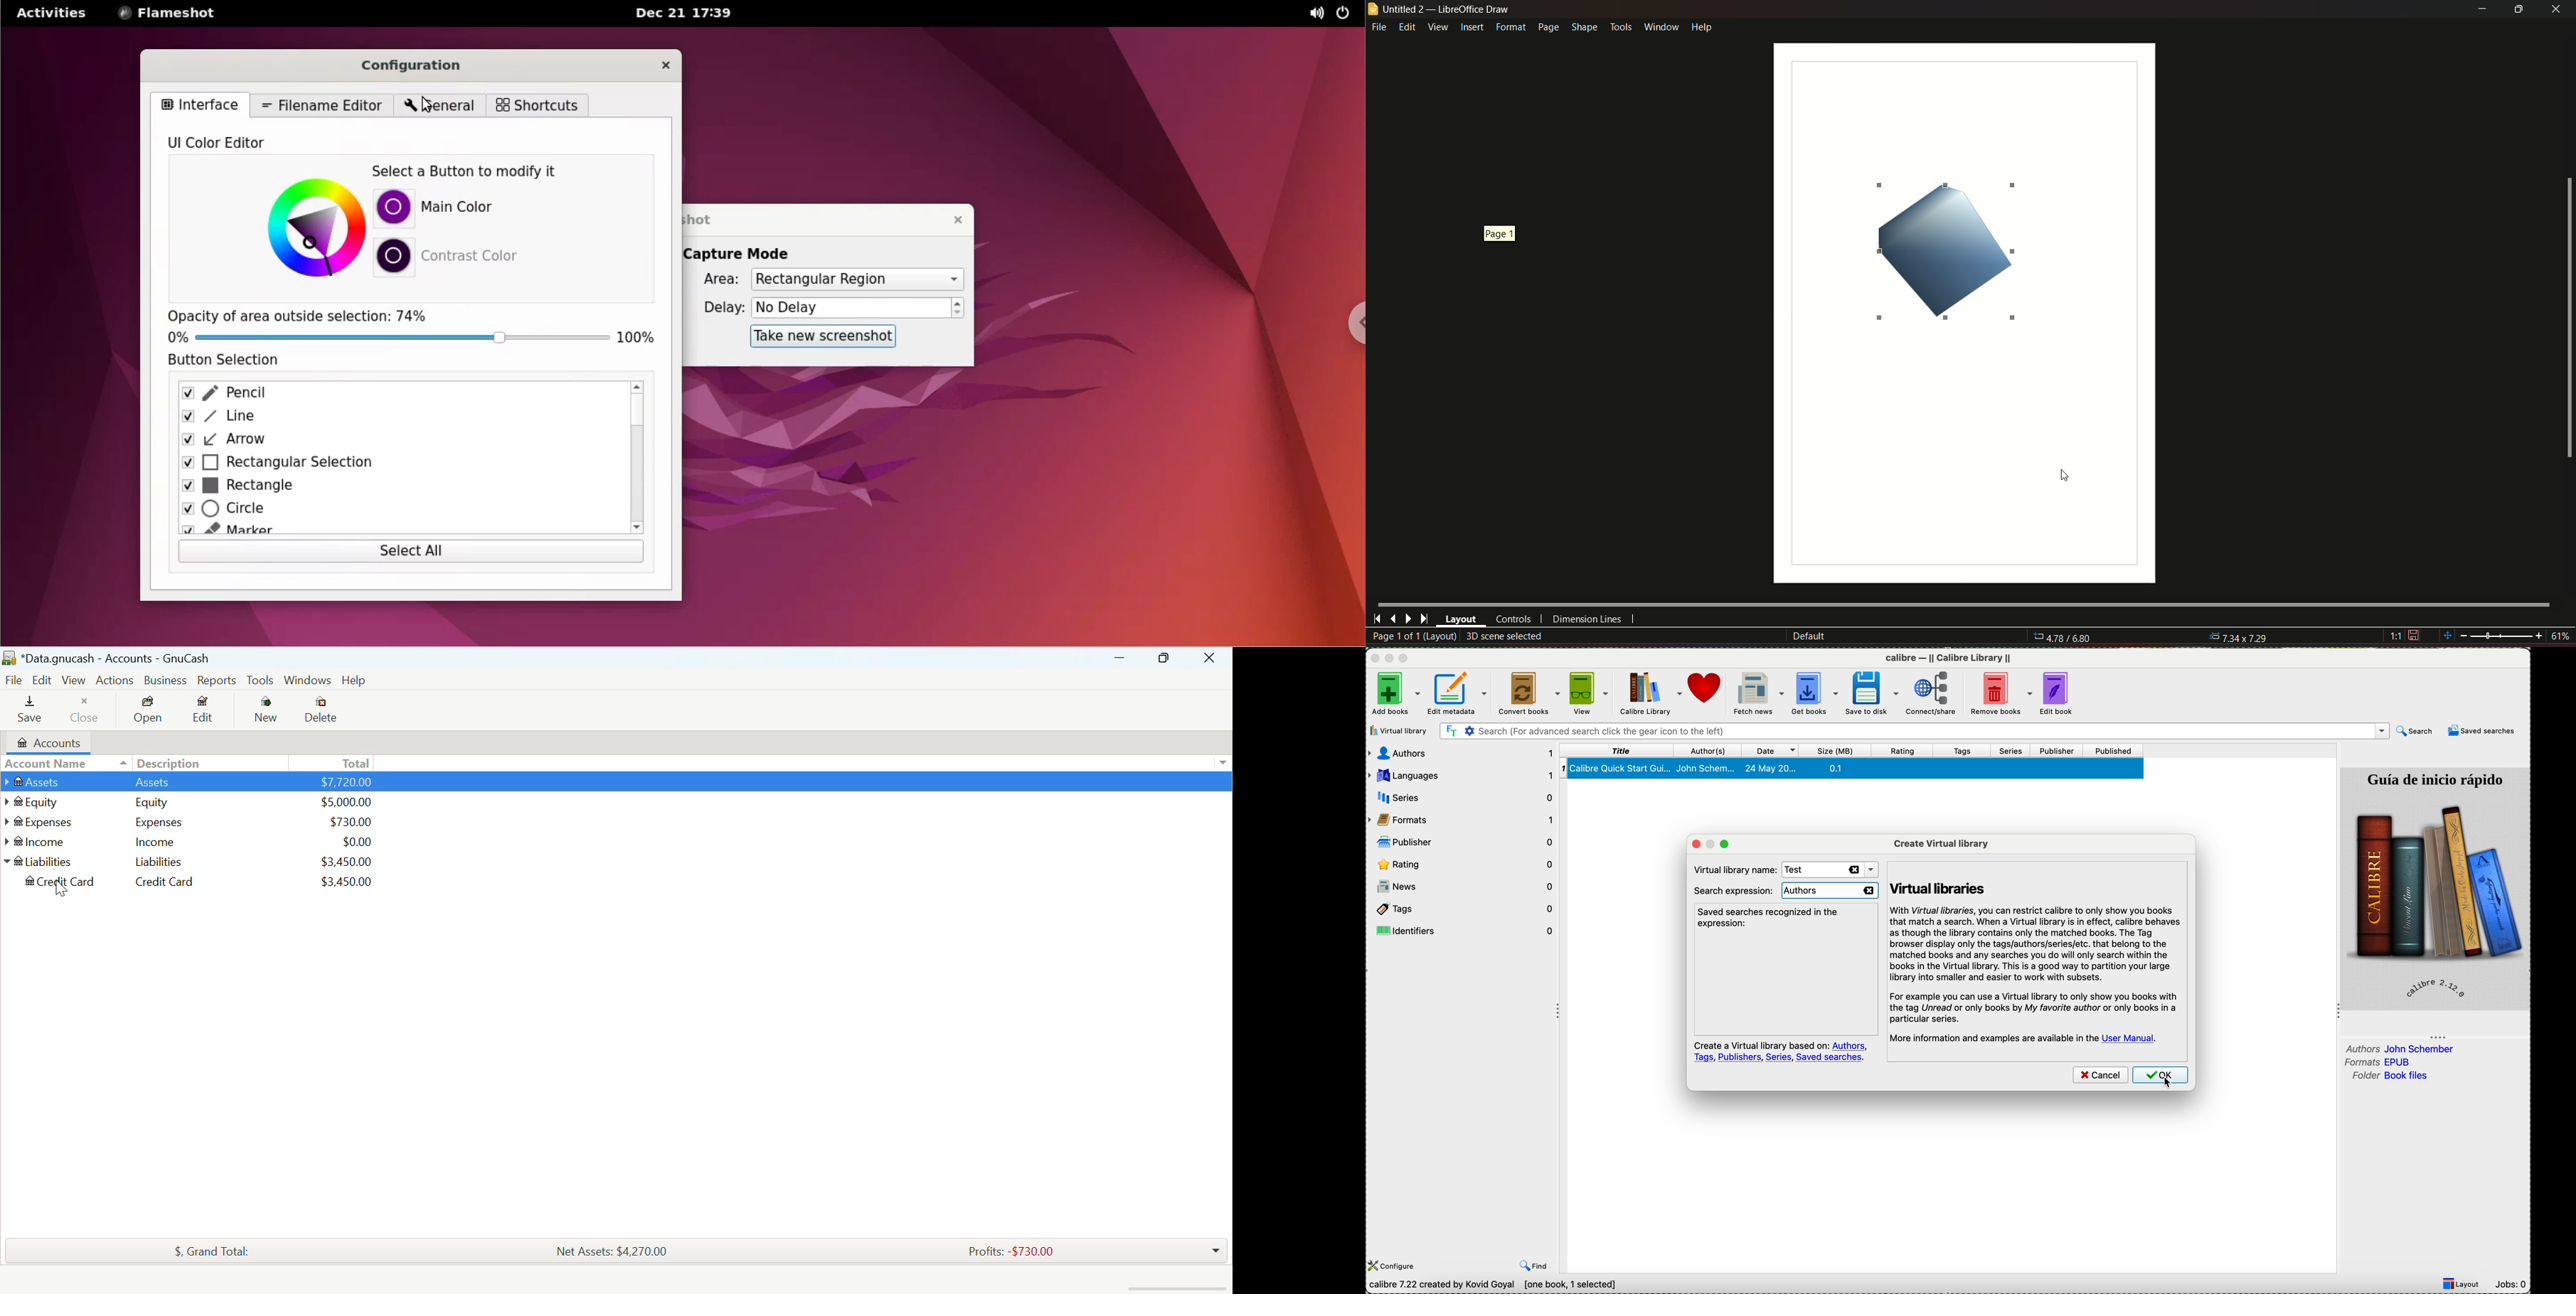  I want to click on size, so click(1839, 751).